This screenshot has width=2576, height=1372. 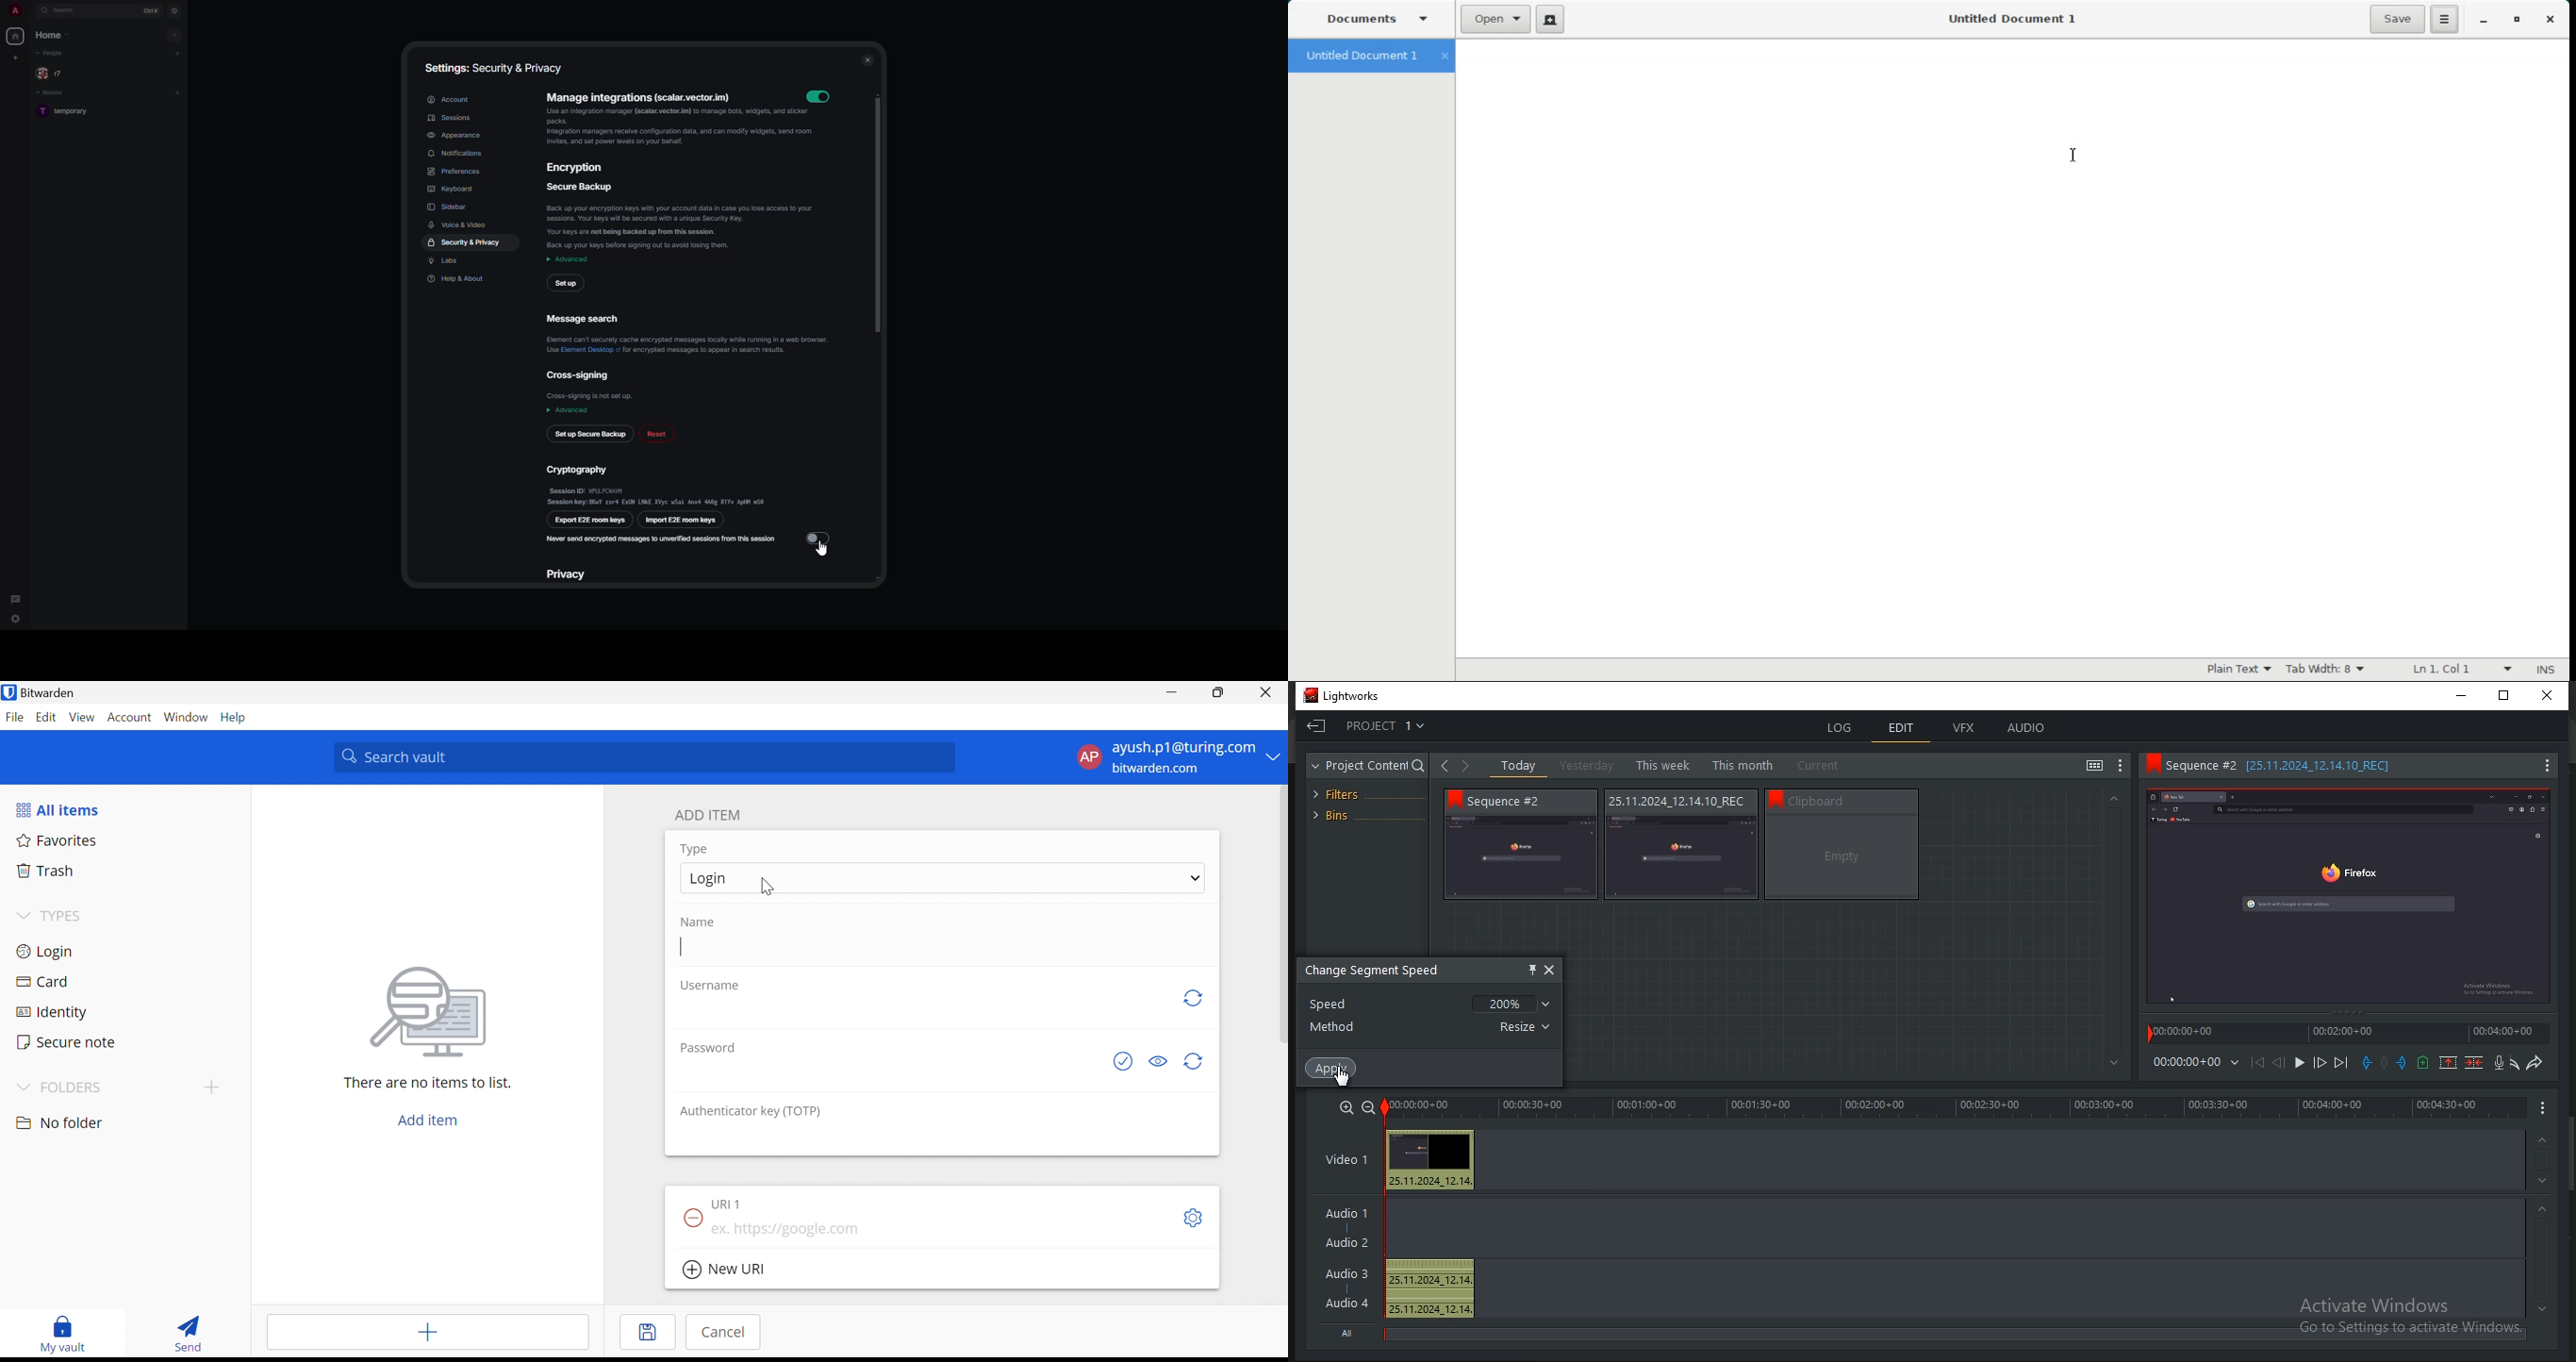 I want to click on Trash, so click(x=46, y=871).